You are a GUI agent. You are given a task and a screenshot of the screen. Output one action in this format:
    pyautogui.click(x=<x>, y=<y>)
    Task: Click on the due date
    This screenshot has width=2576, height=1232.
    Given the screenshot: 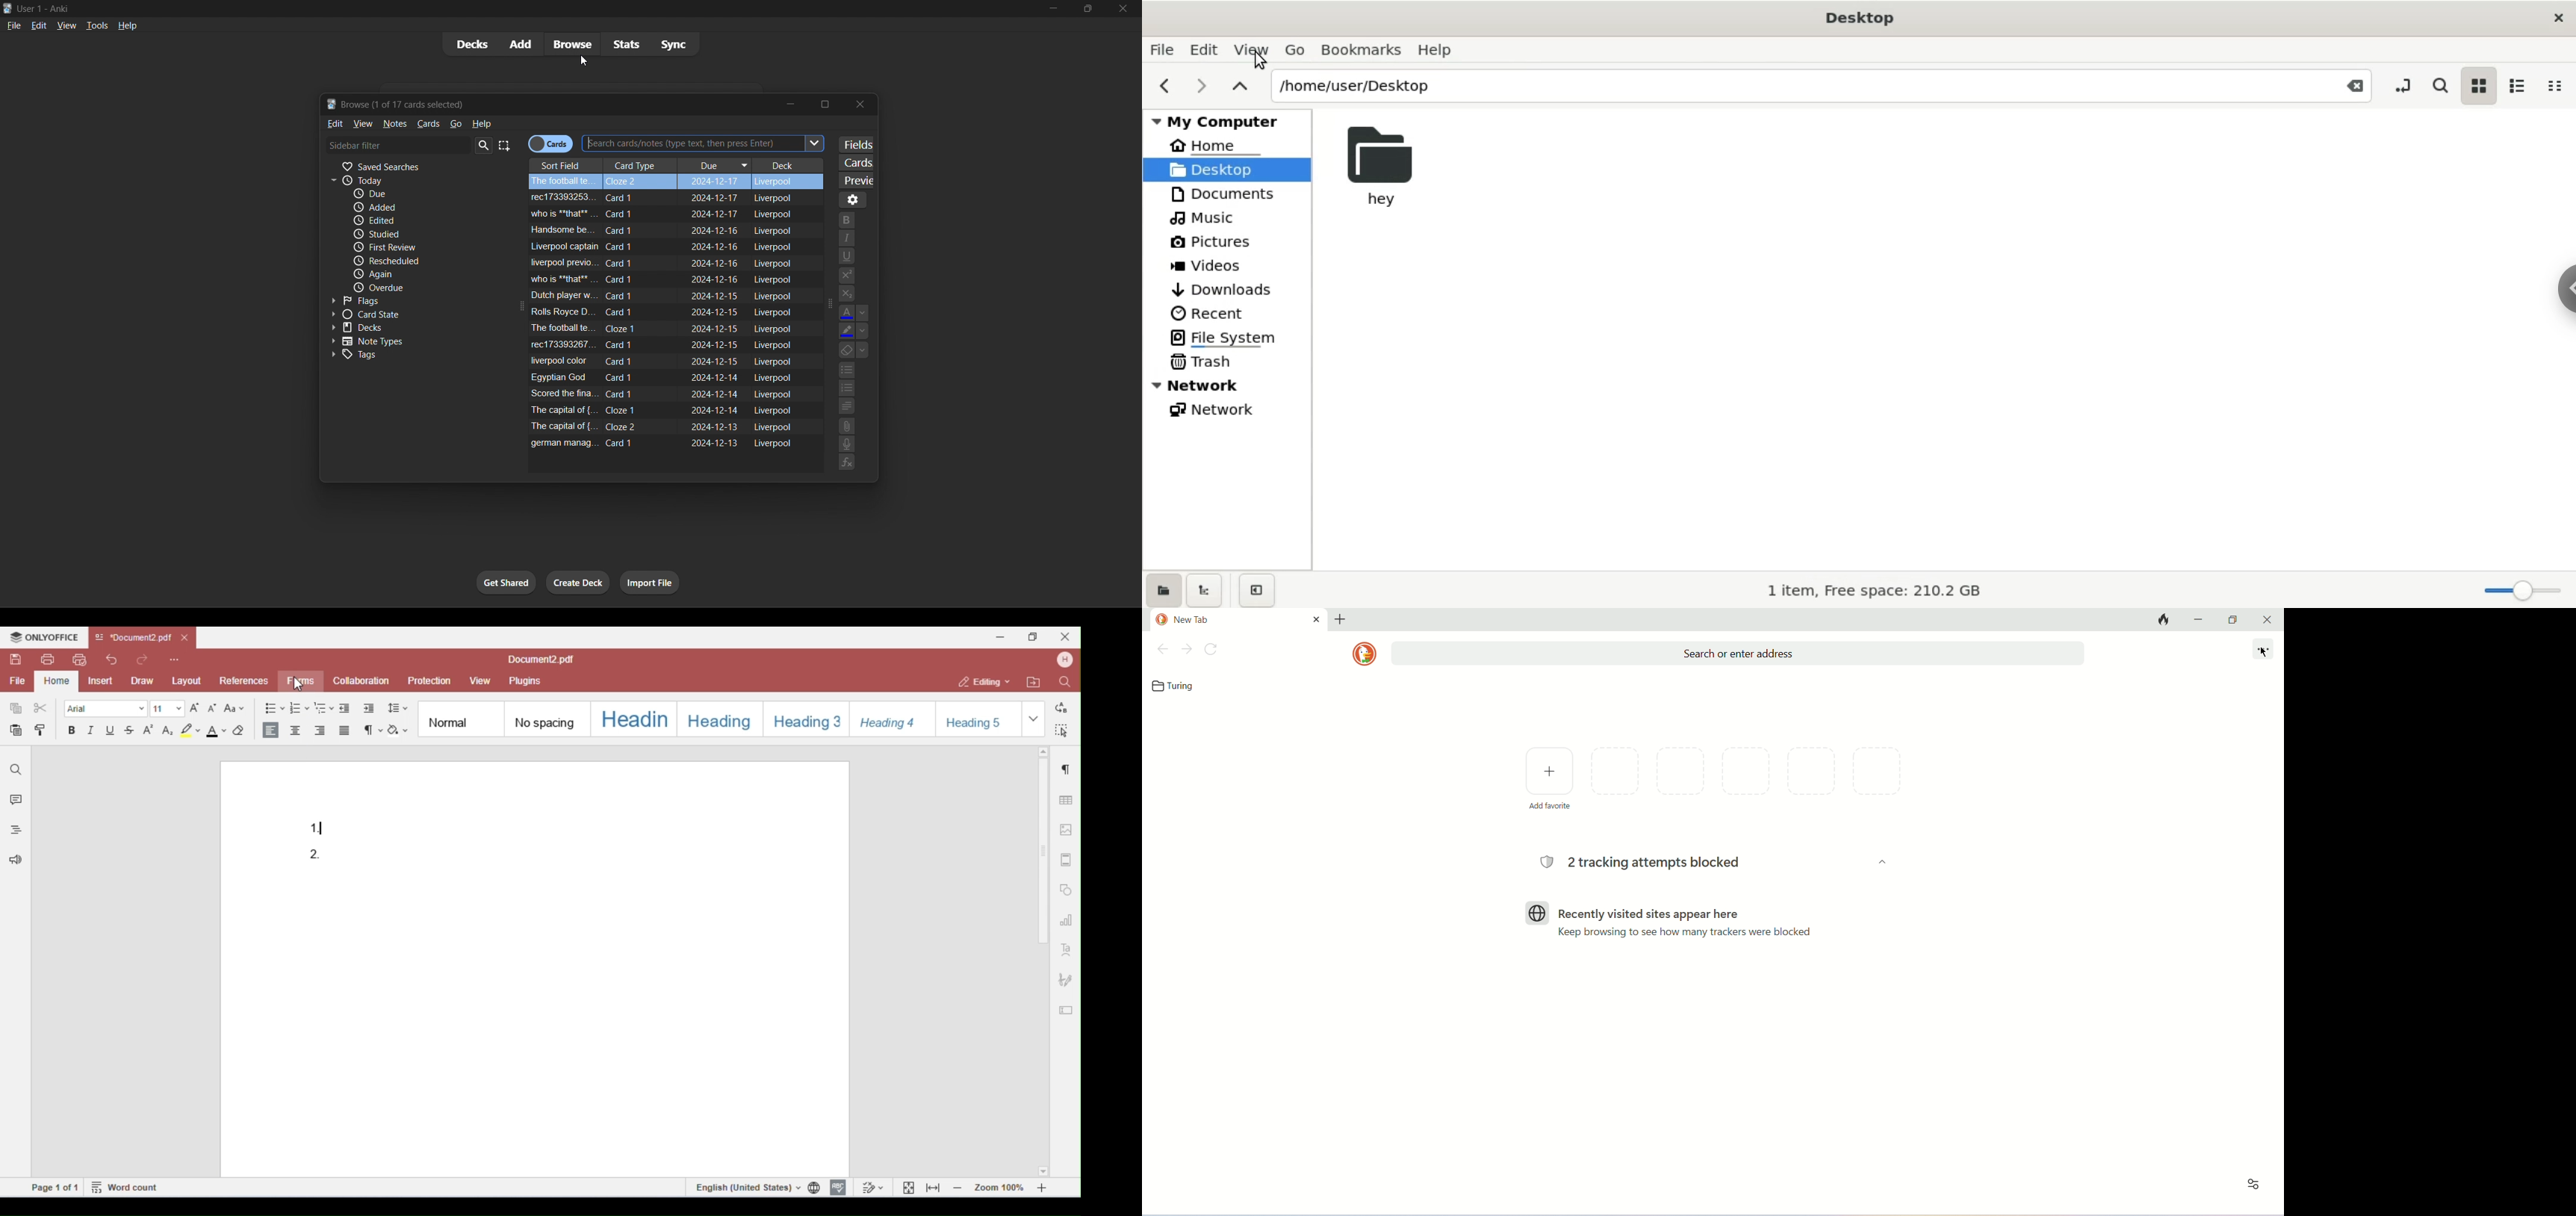 What is the action you would take?
    pyautogui.click(x=713, y=411)
    